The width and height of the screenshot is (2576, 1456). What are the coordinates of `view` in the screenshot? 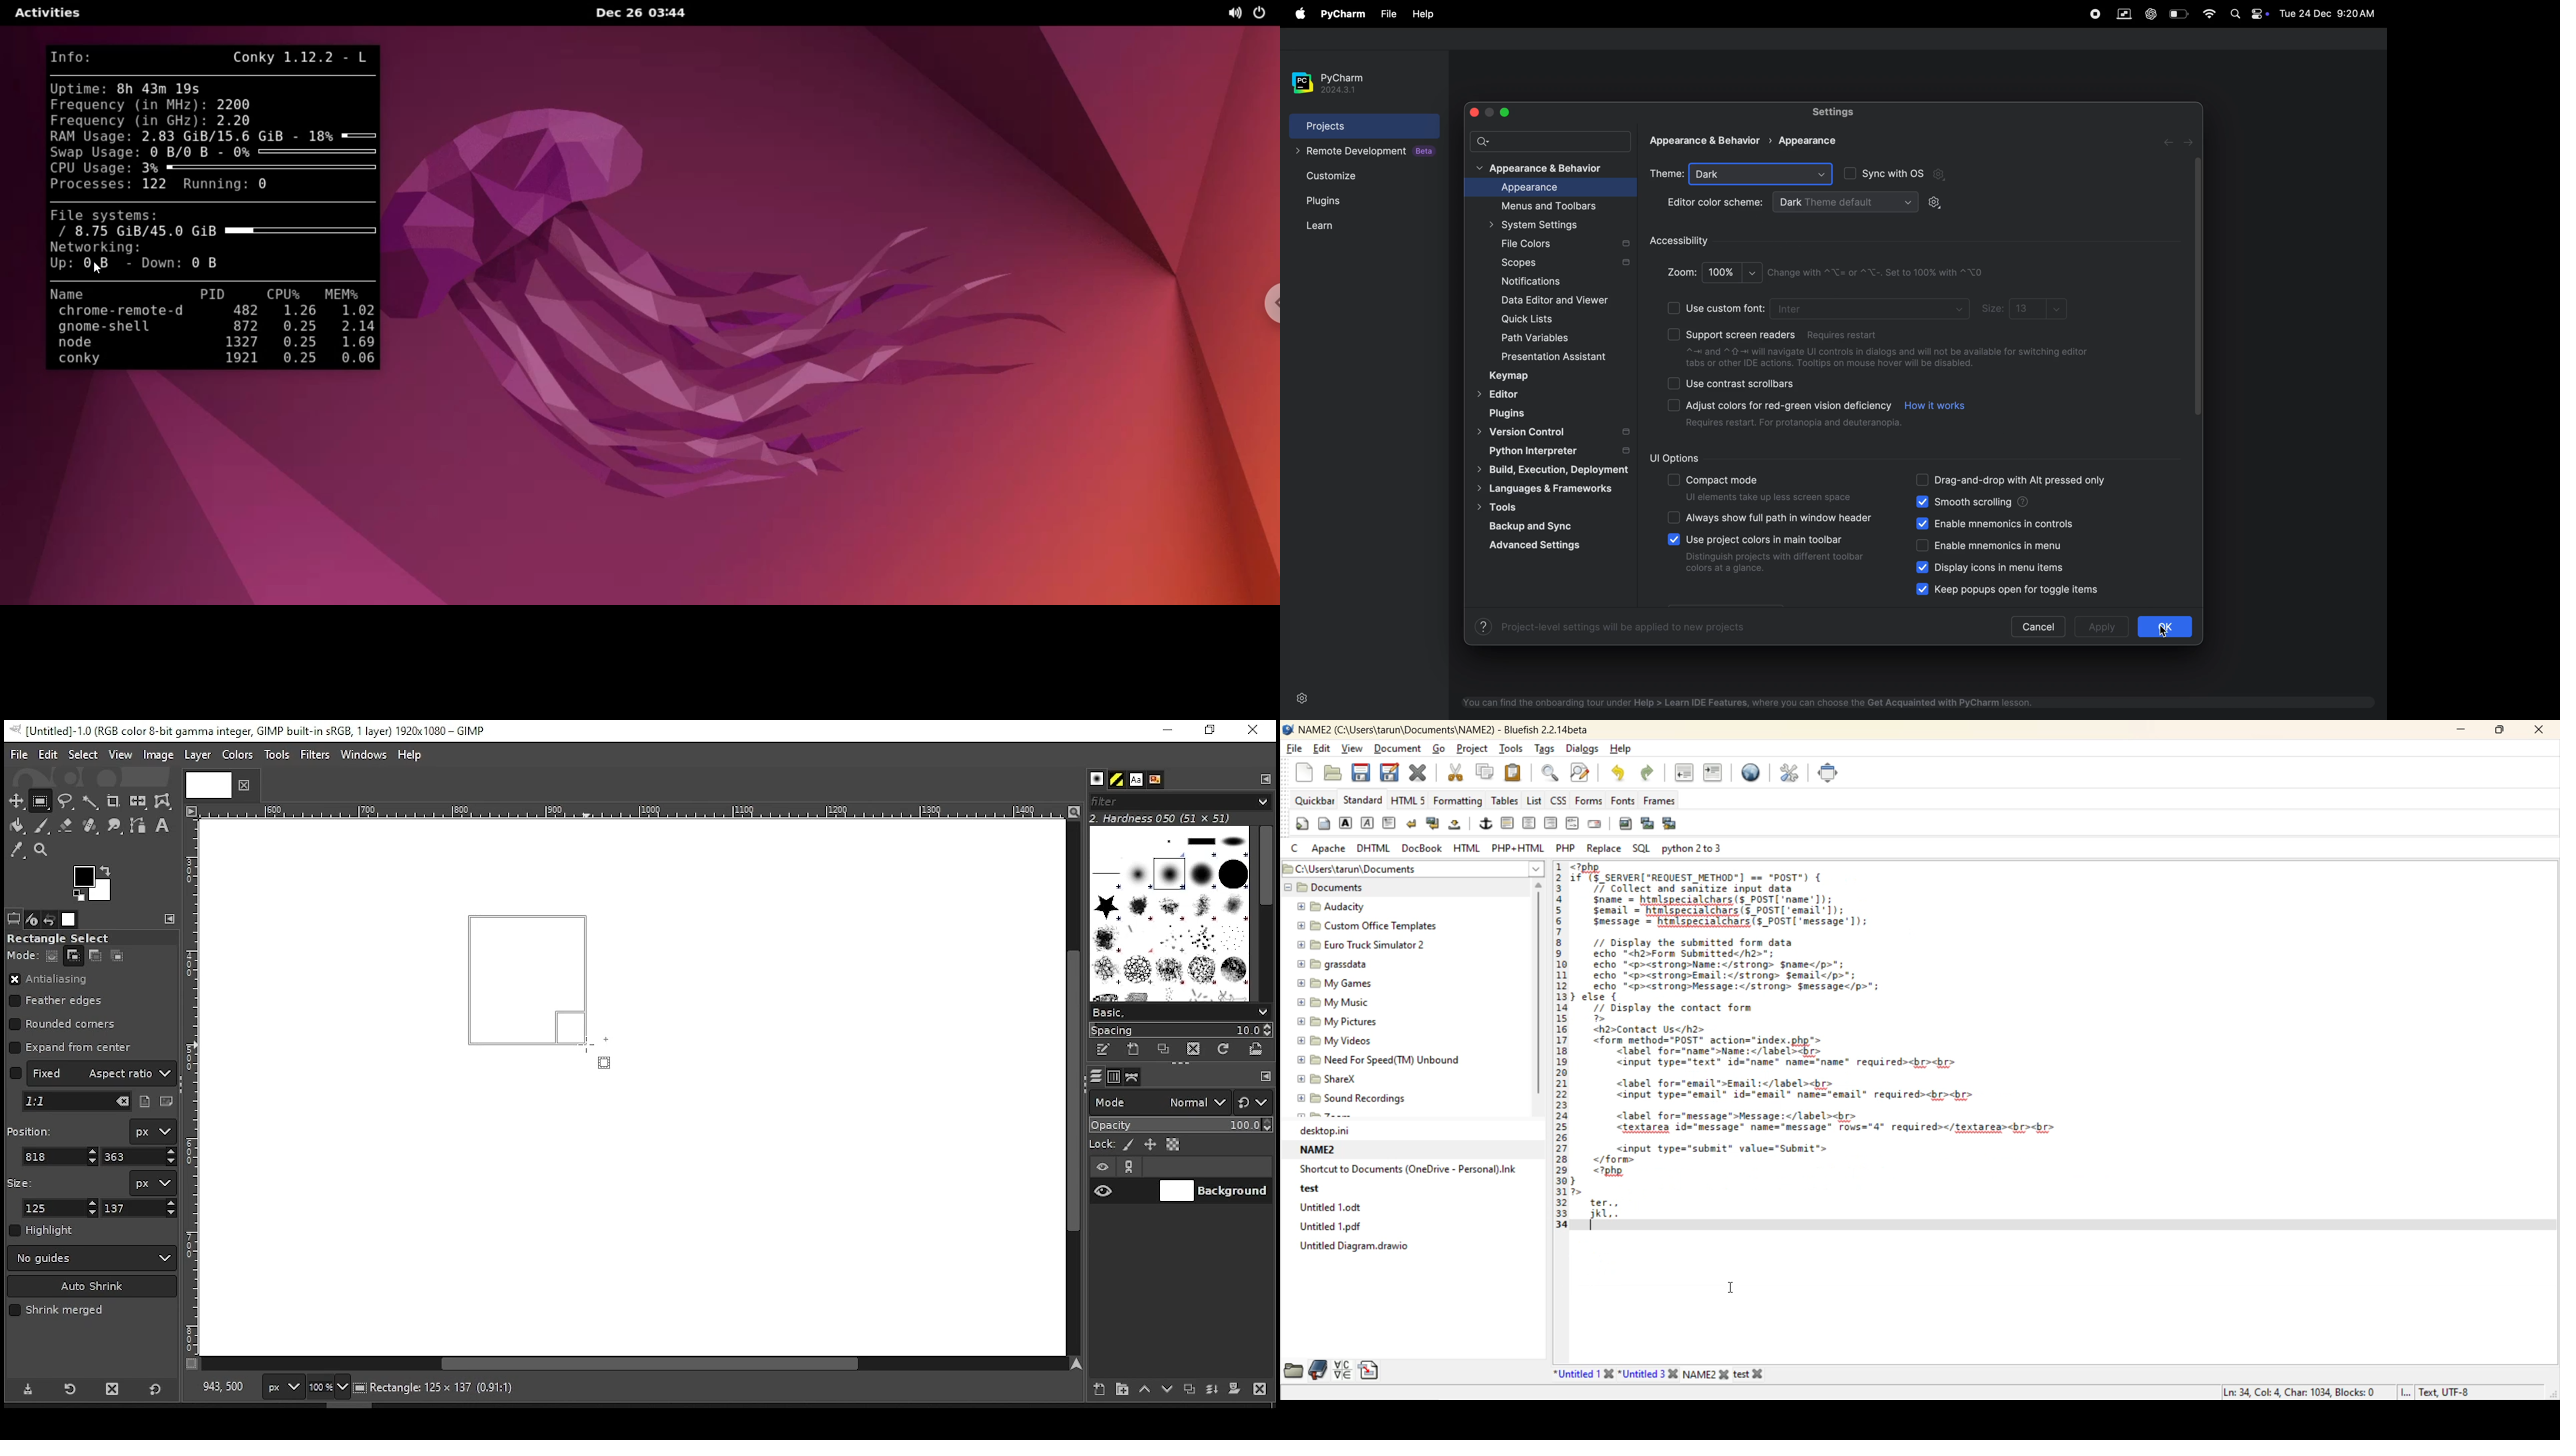 It's located at (121, 756).